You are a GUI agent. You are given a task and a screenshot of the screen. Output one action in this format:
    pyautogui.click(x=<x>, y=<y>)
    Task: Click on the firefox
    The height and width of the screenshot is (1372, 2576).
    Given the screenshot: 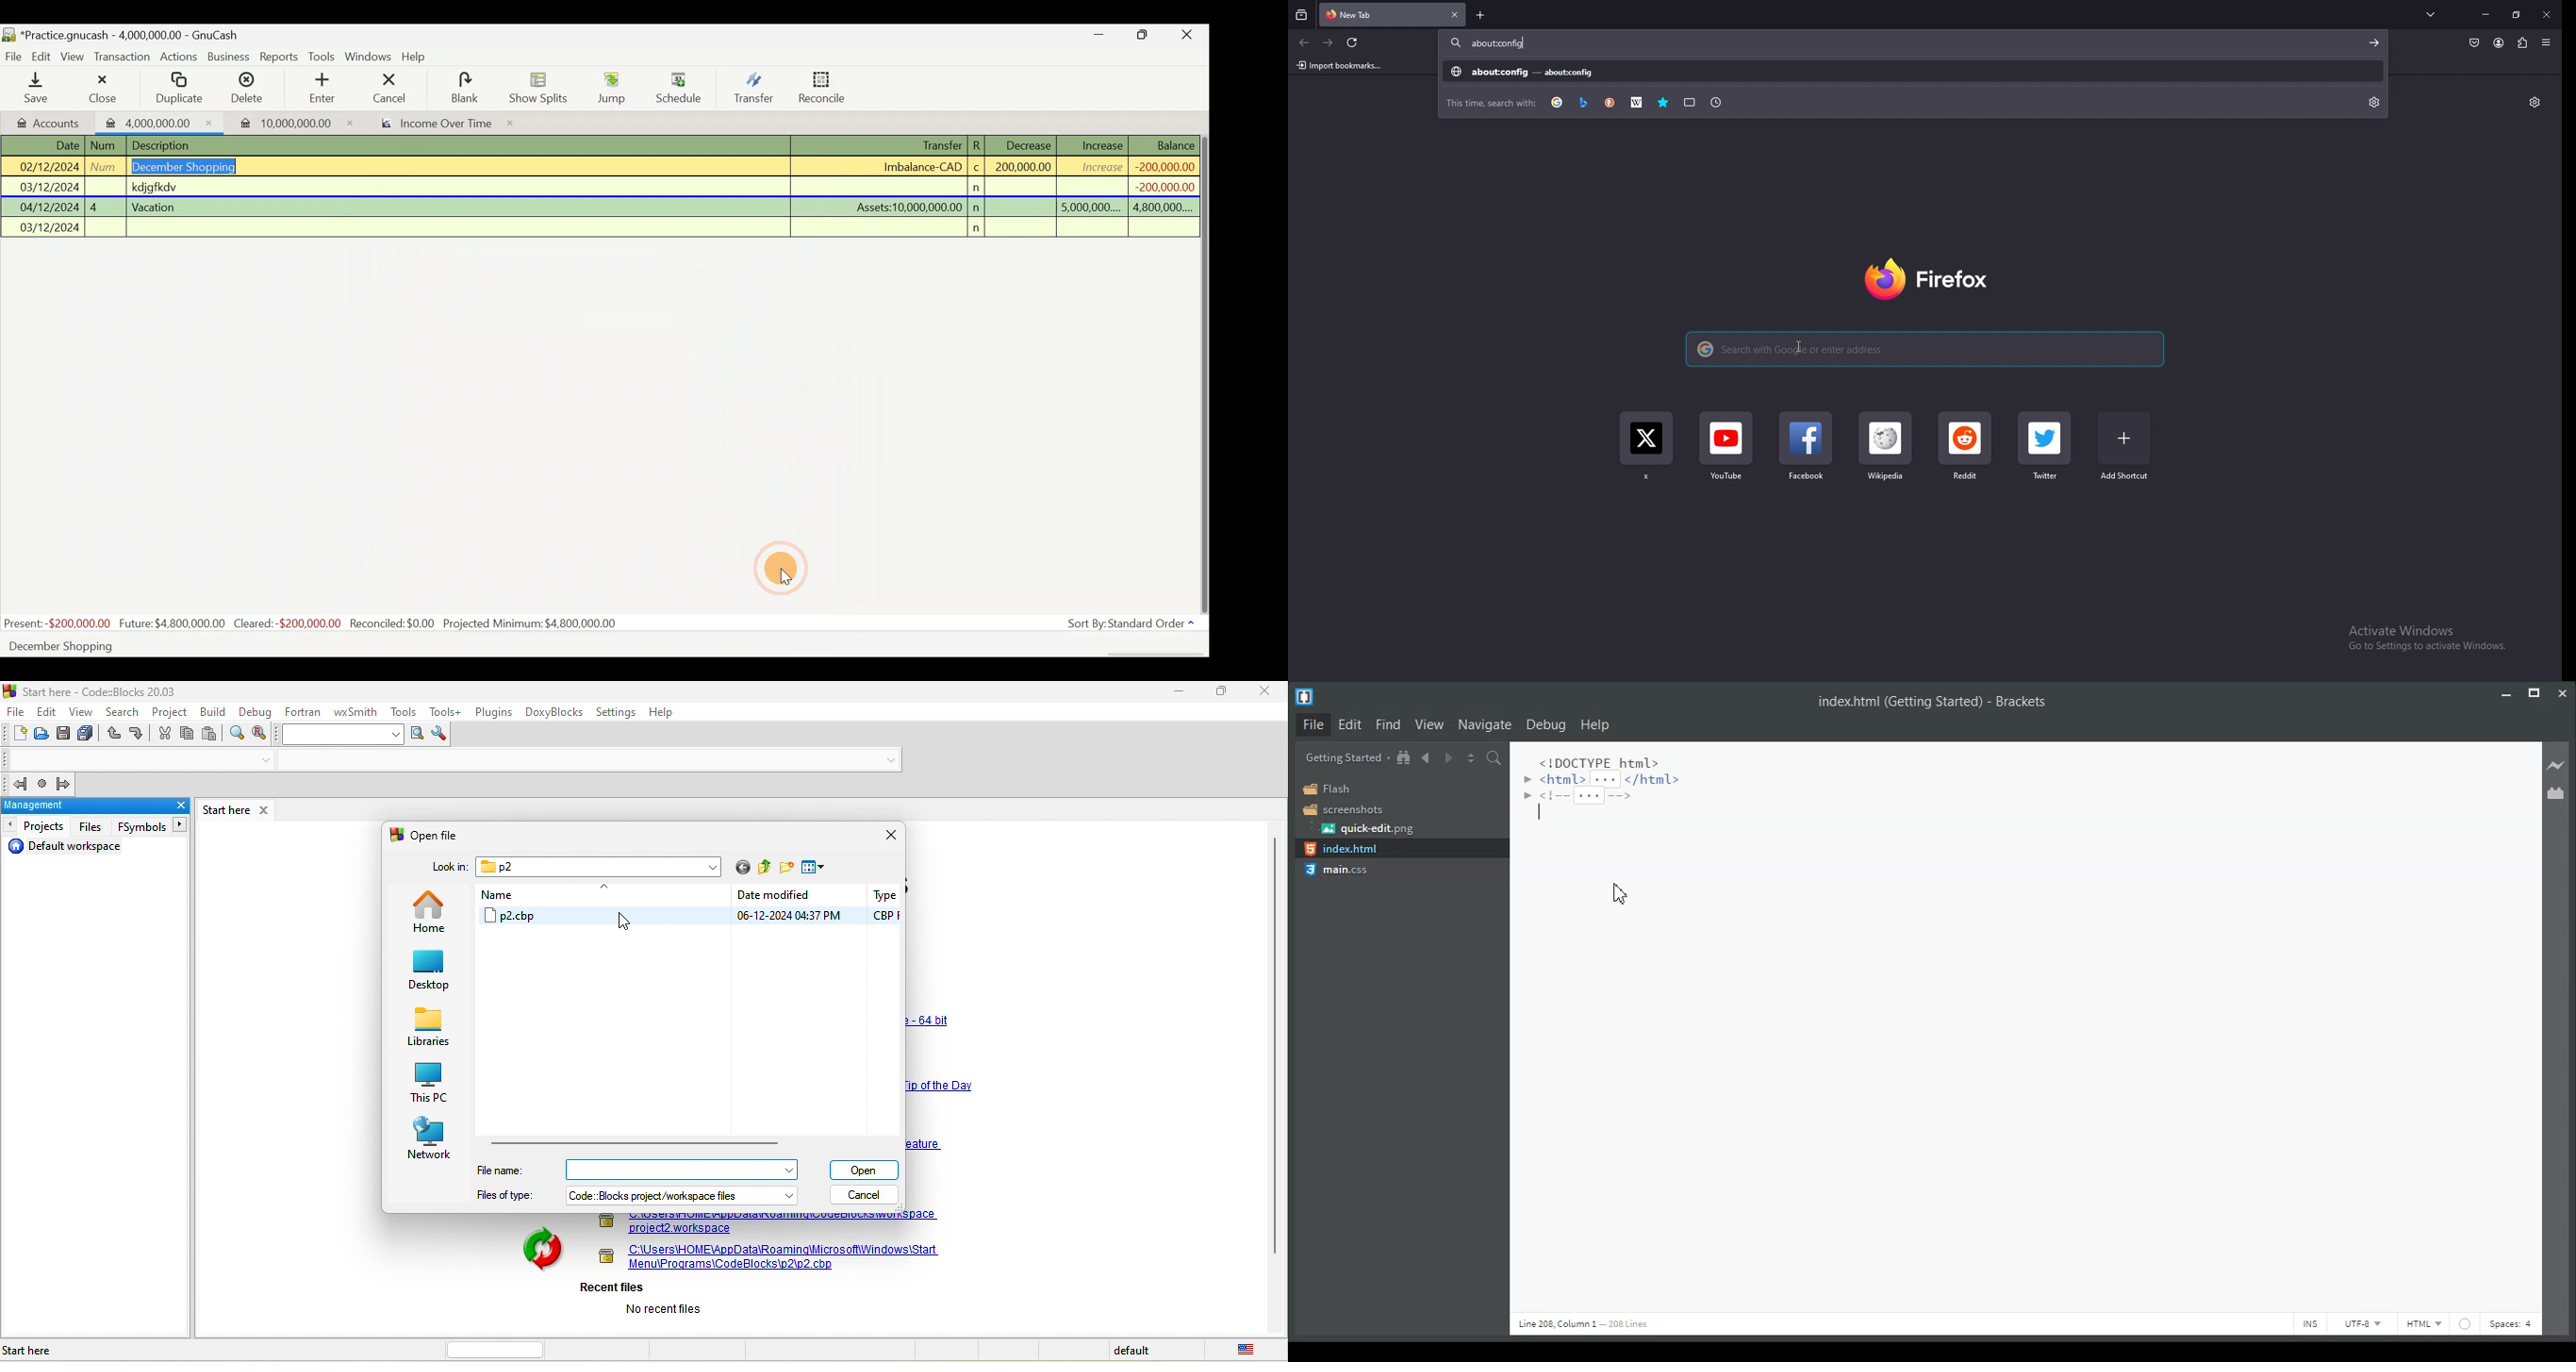 What is the action you would take?
    pyautogui.click(x=1925, y=281)
    